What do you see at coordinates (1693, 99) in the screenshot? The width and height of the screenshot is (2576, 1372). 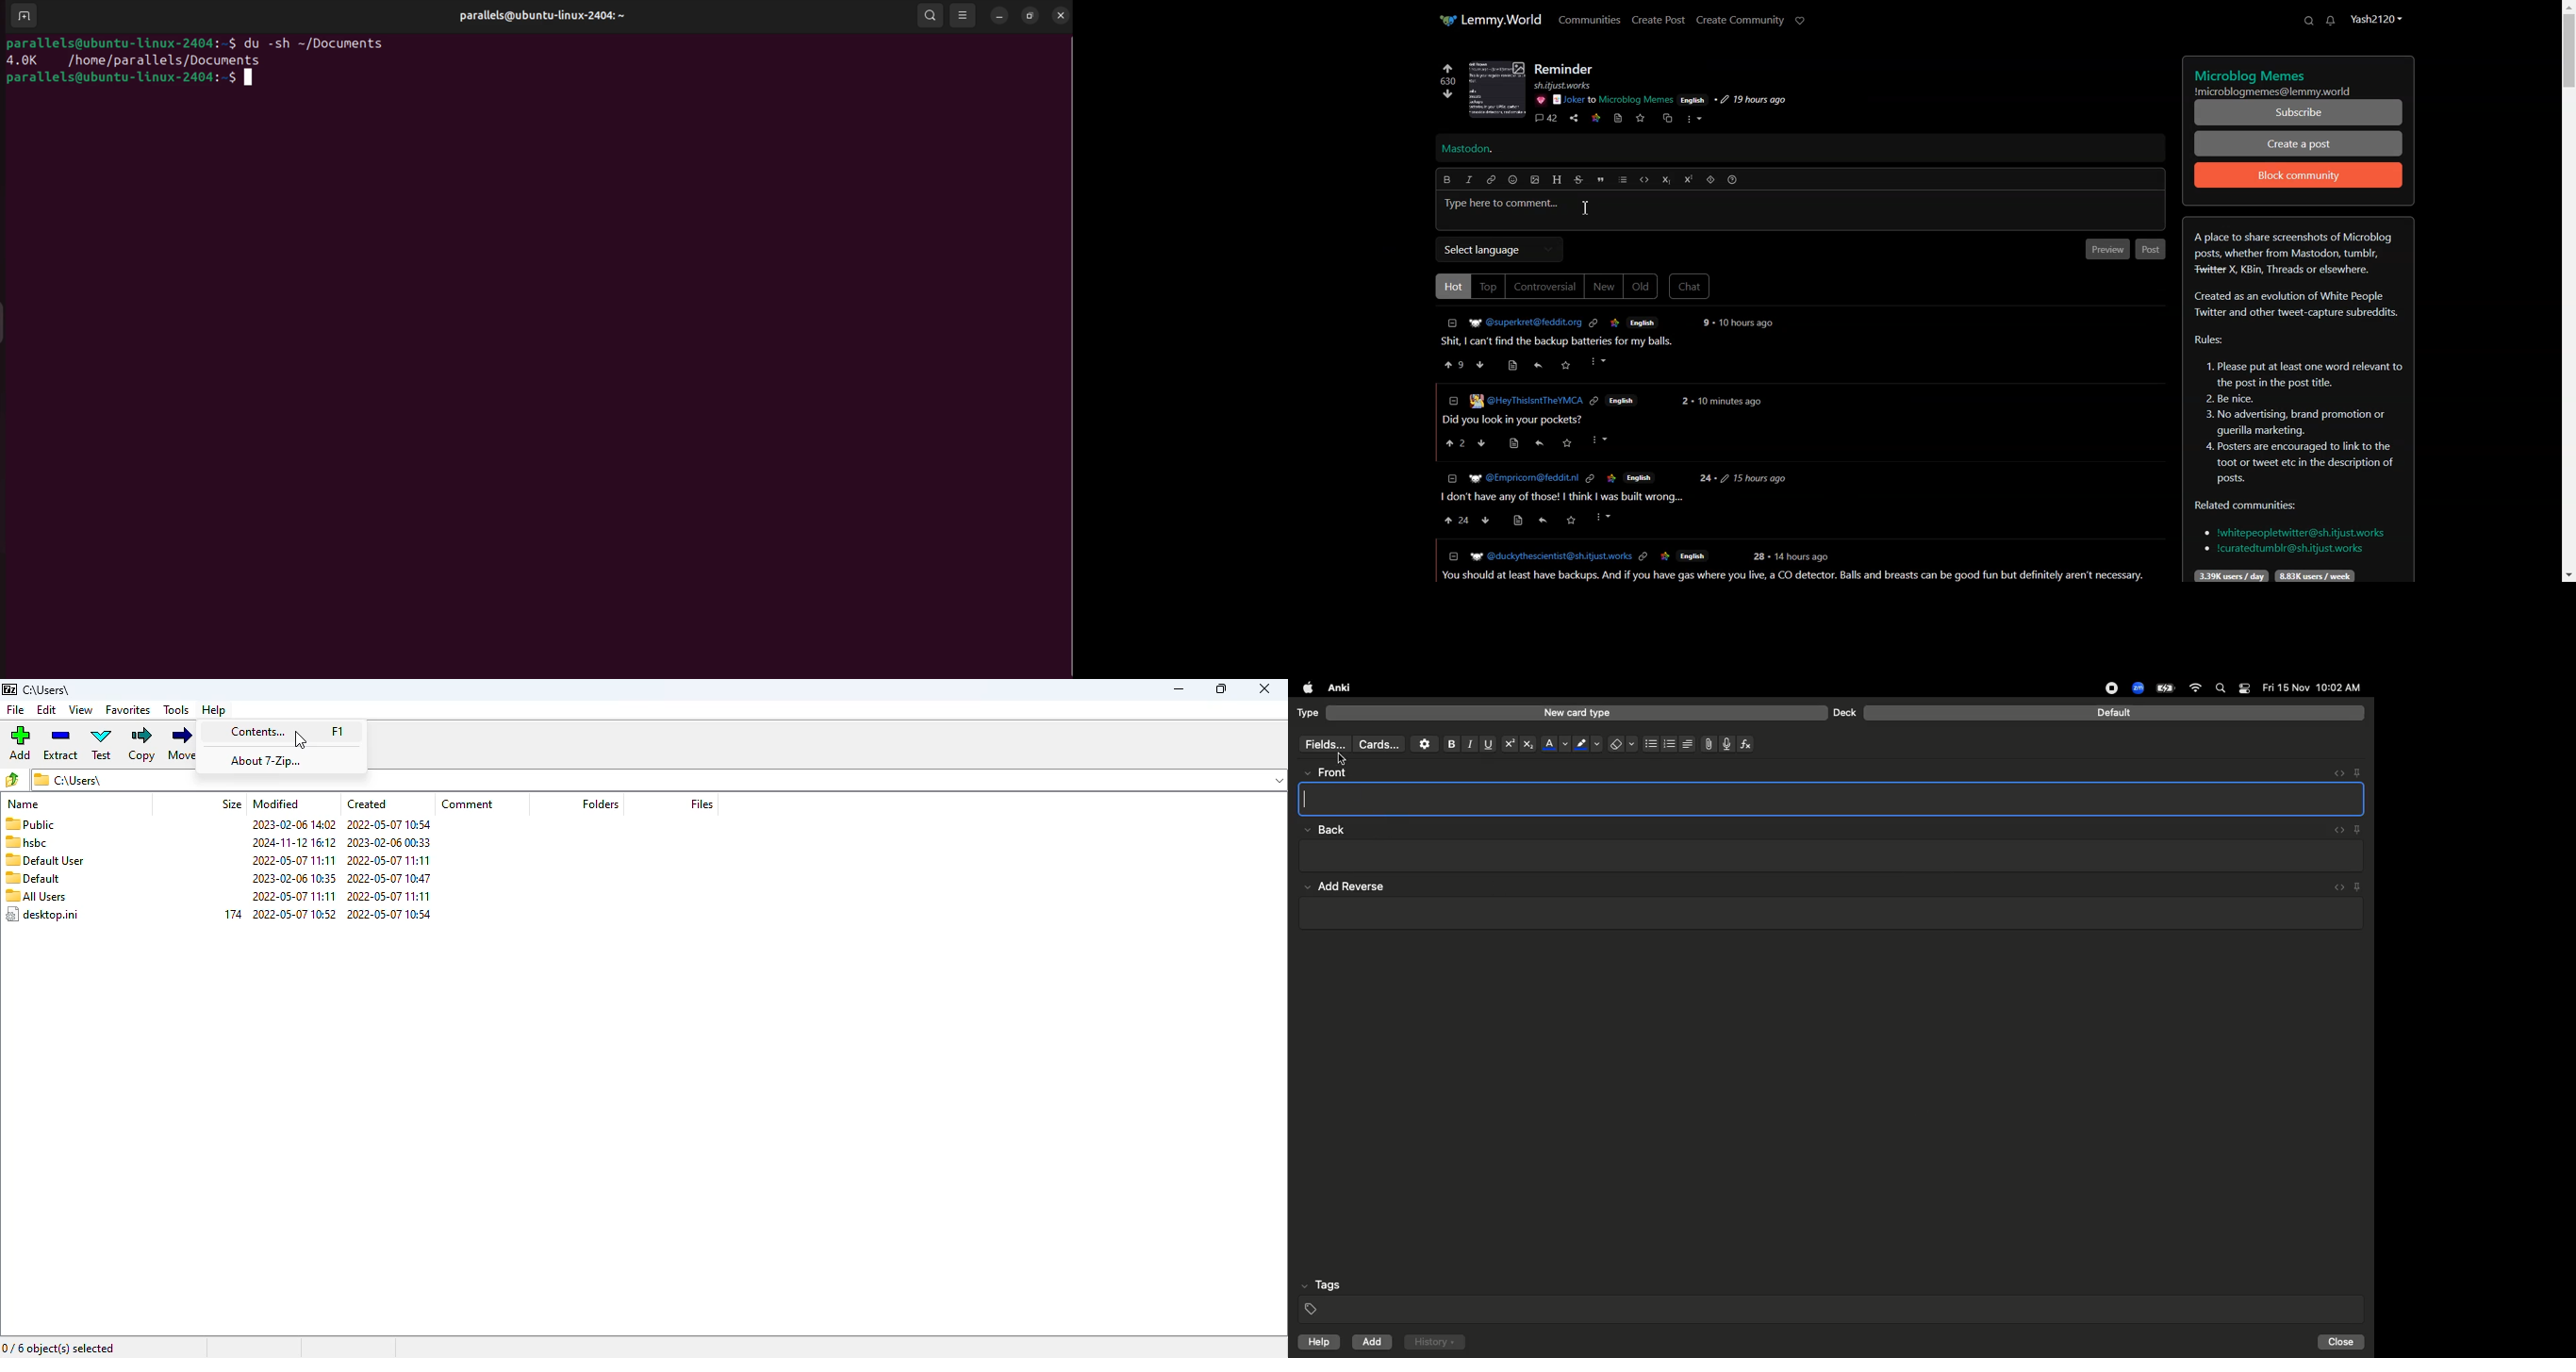 I see `` at bounding box center [1693, 99].